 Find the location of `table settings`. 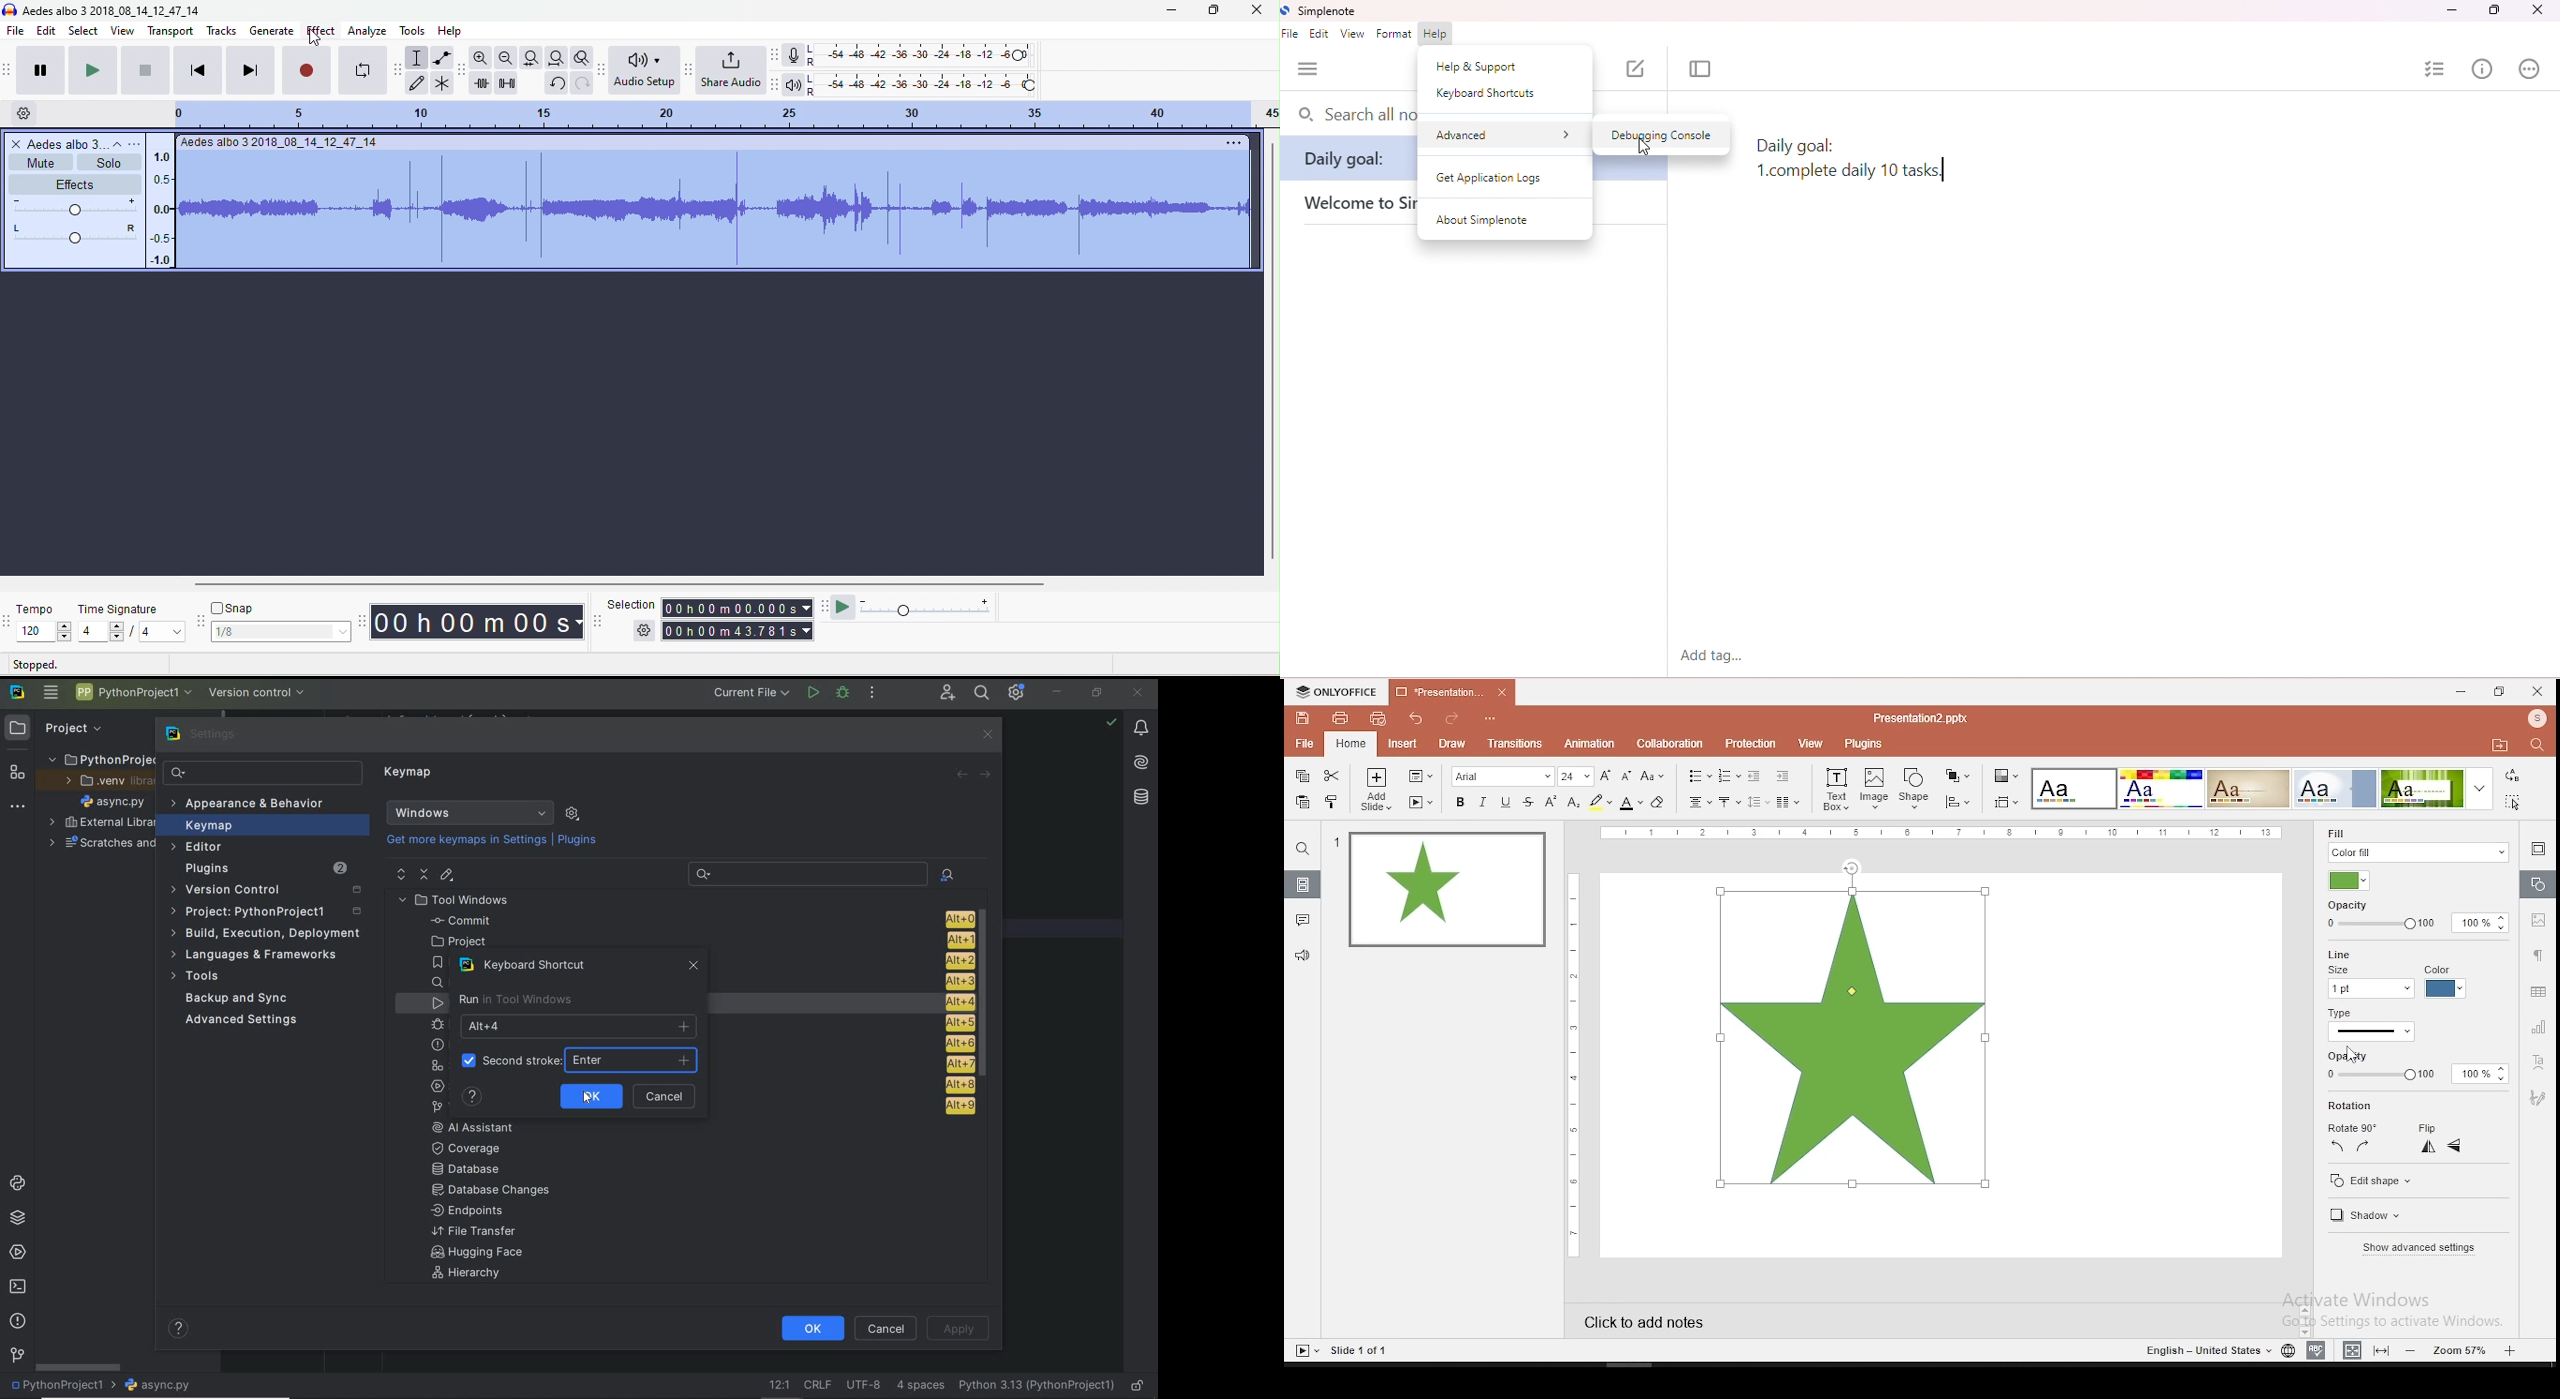

table settings is located at coordinates (2538, 991).